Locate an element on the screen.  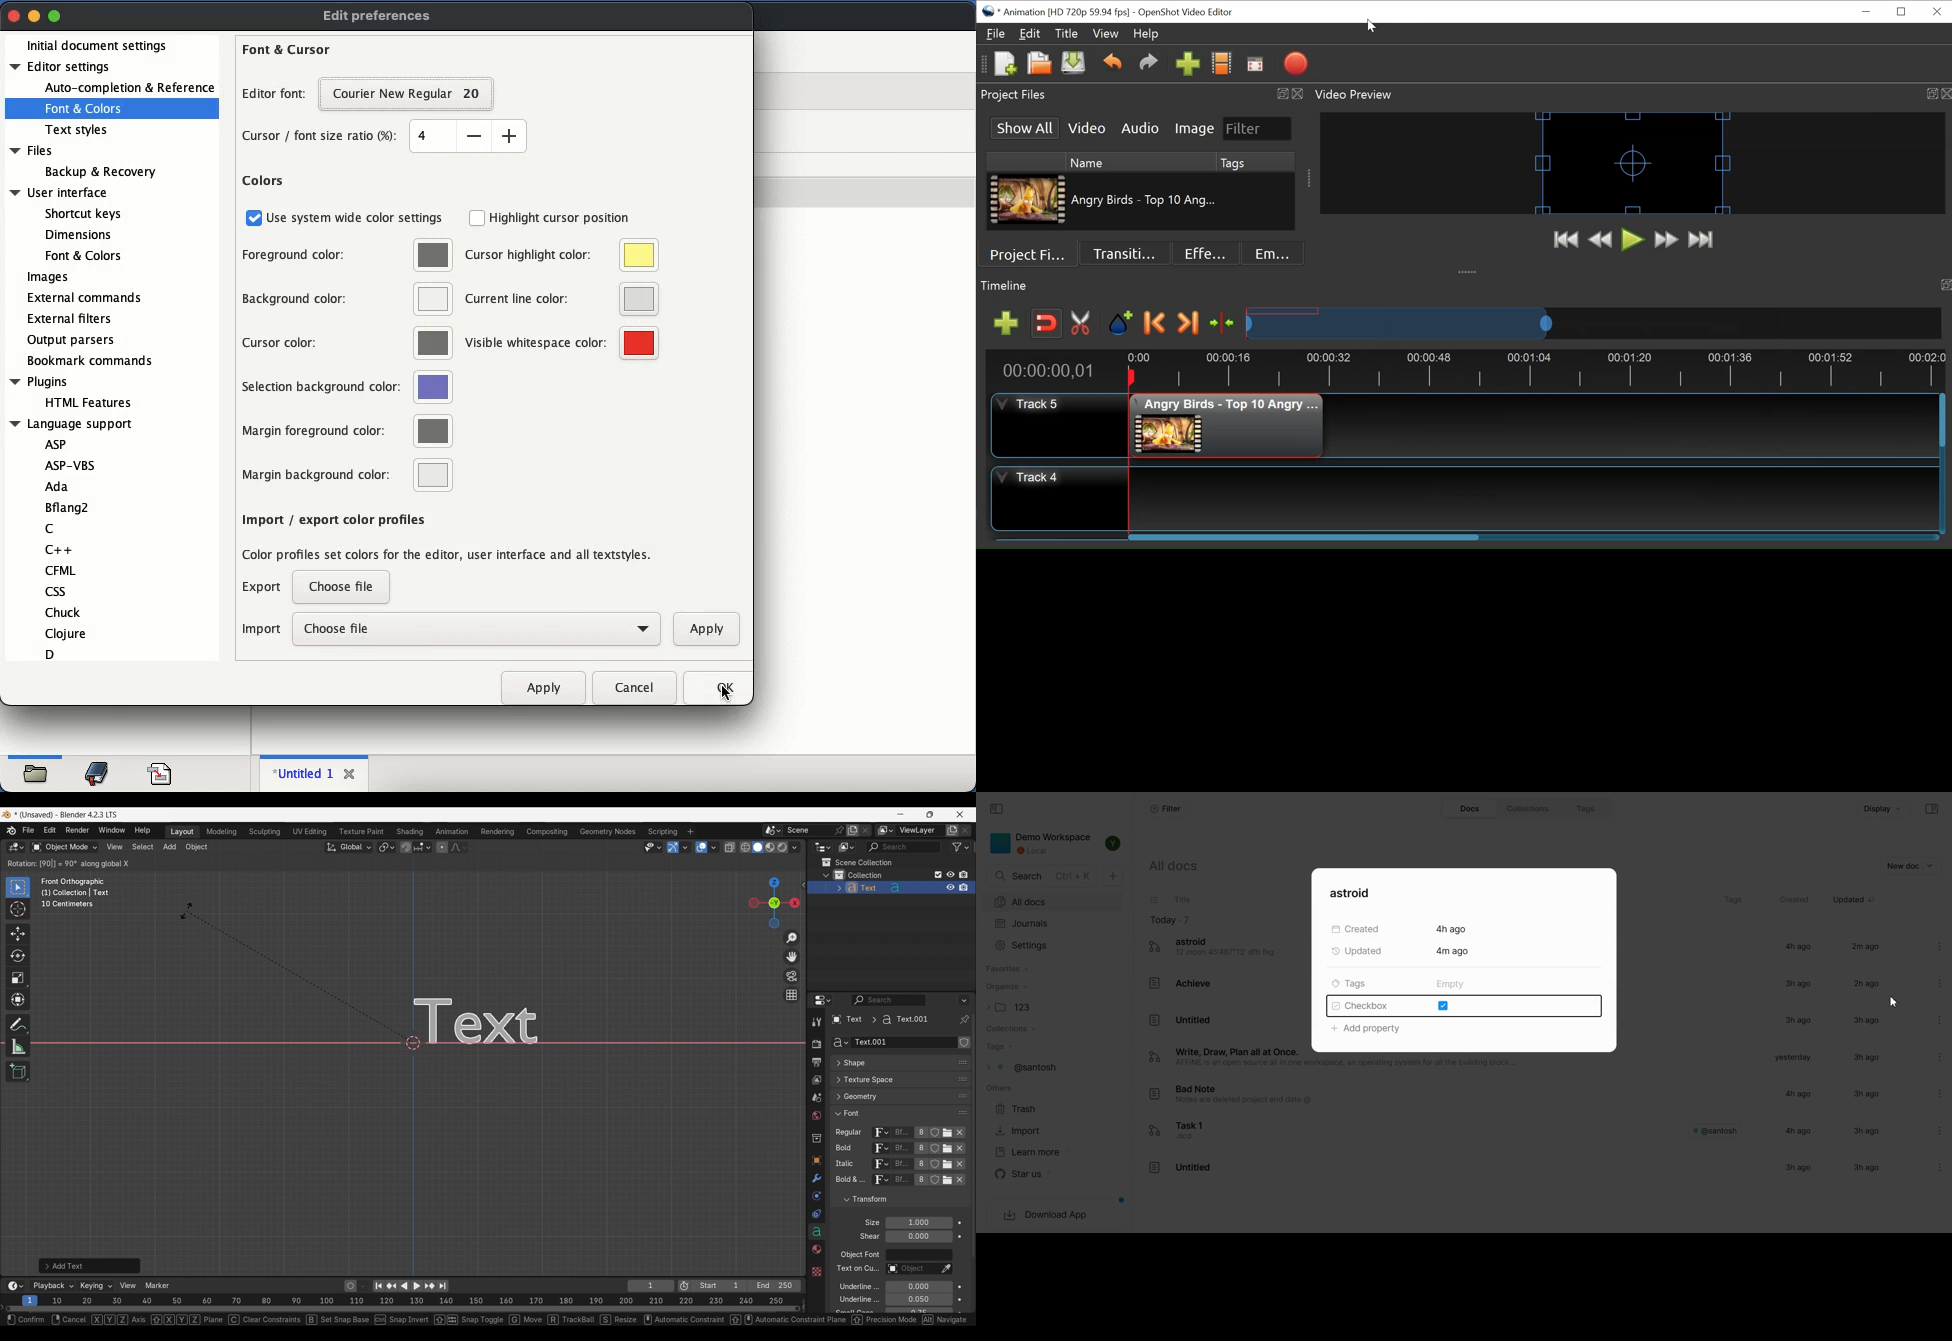
3hago is located at coordinates (1864, 1169).